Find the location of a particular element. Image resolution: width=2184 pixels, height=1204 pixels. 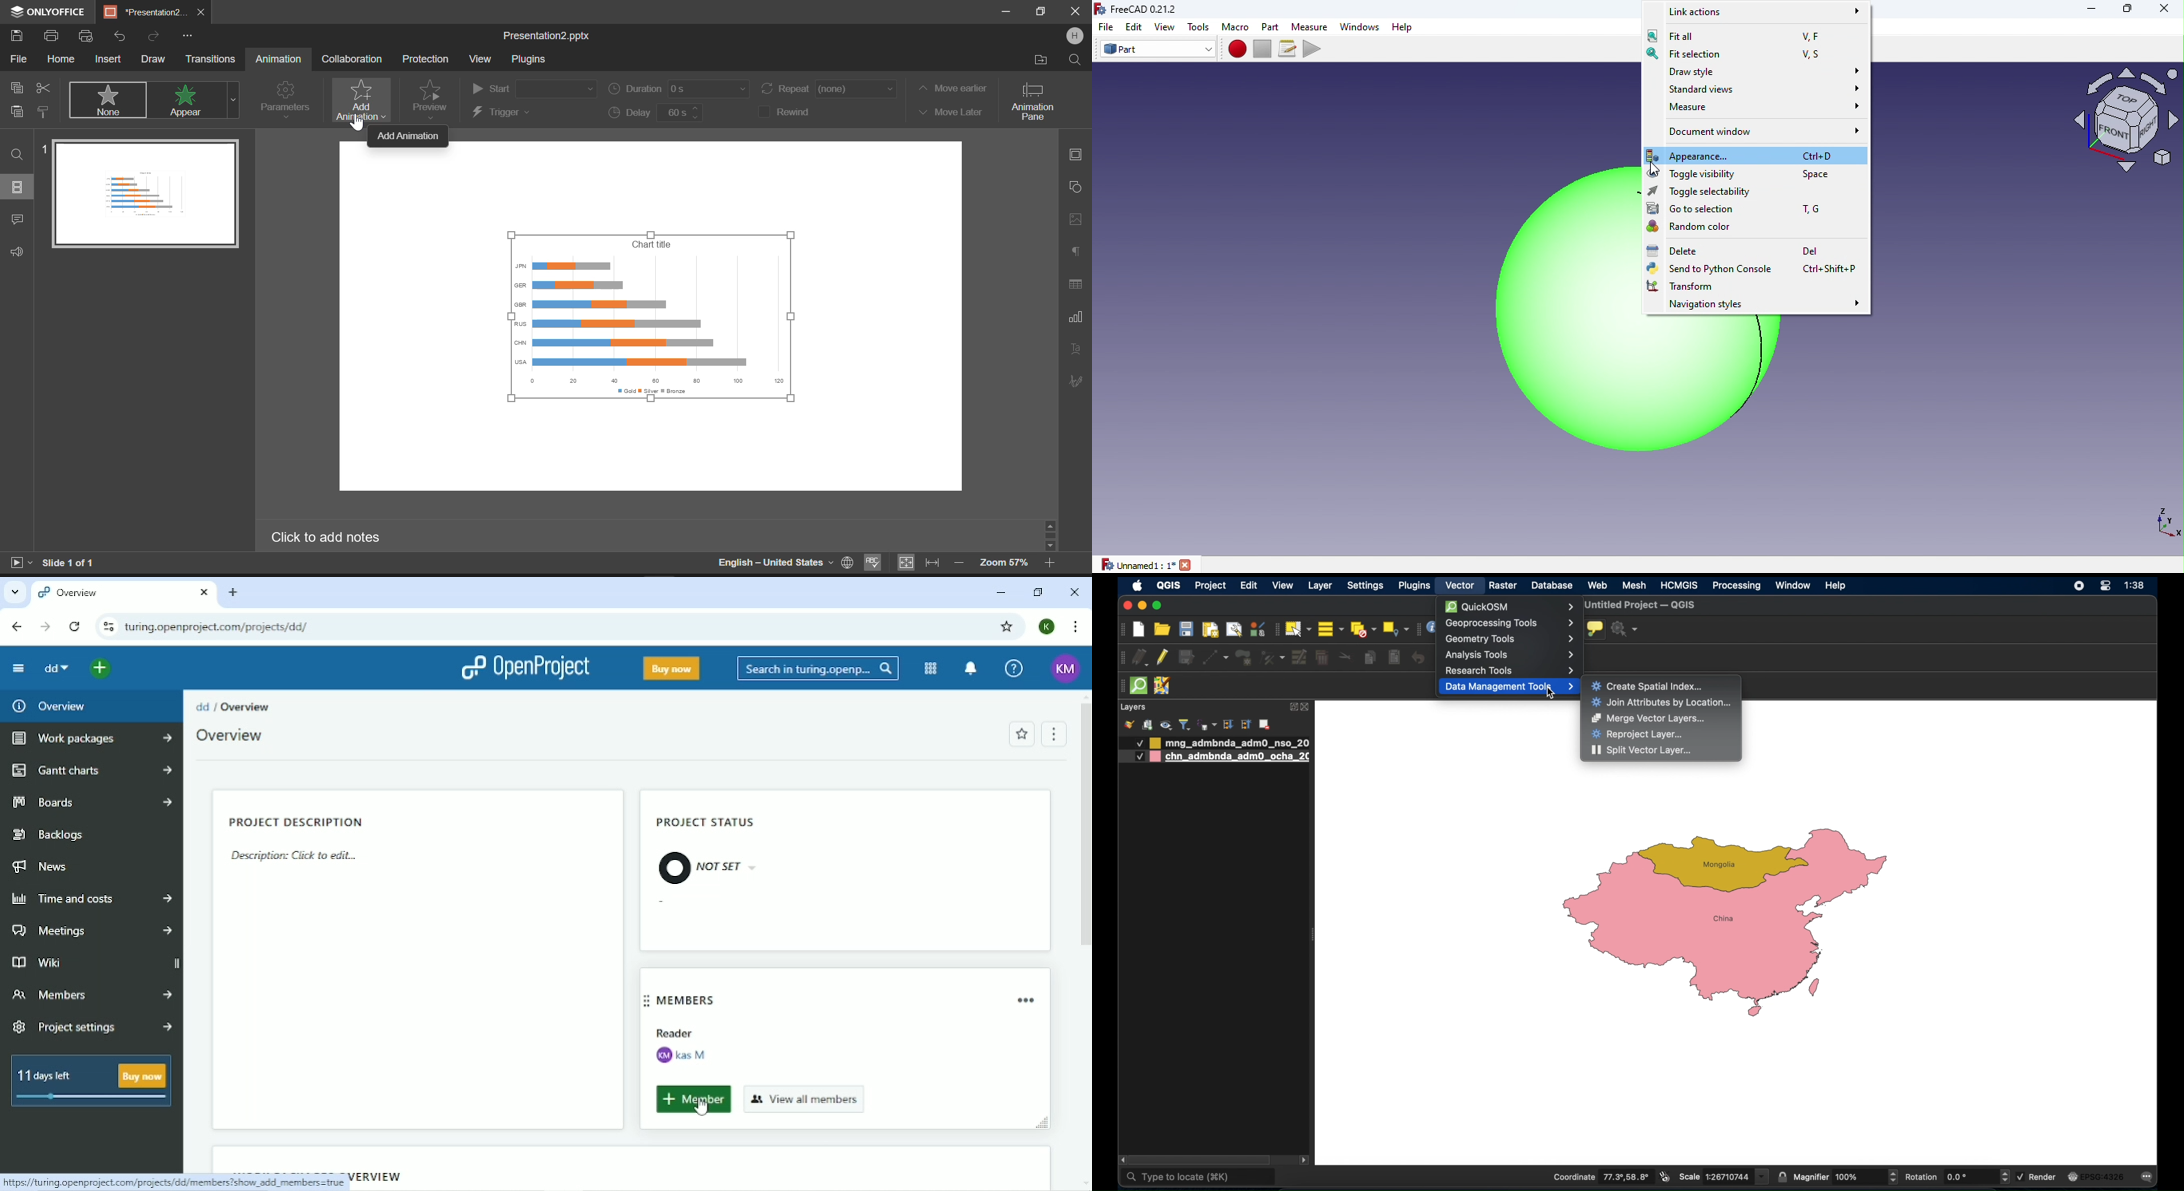

Stop Macro recording is located at coordinates (1265, 48).